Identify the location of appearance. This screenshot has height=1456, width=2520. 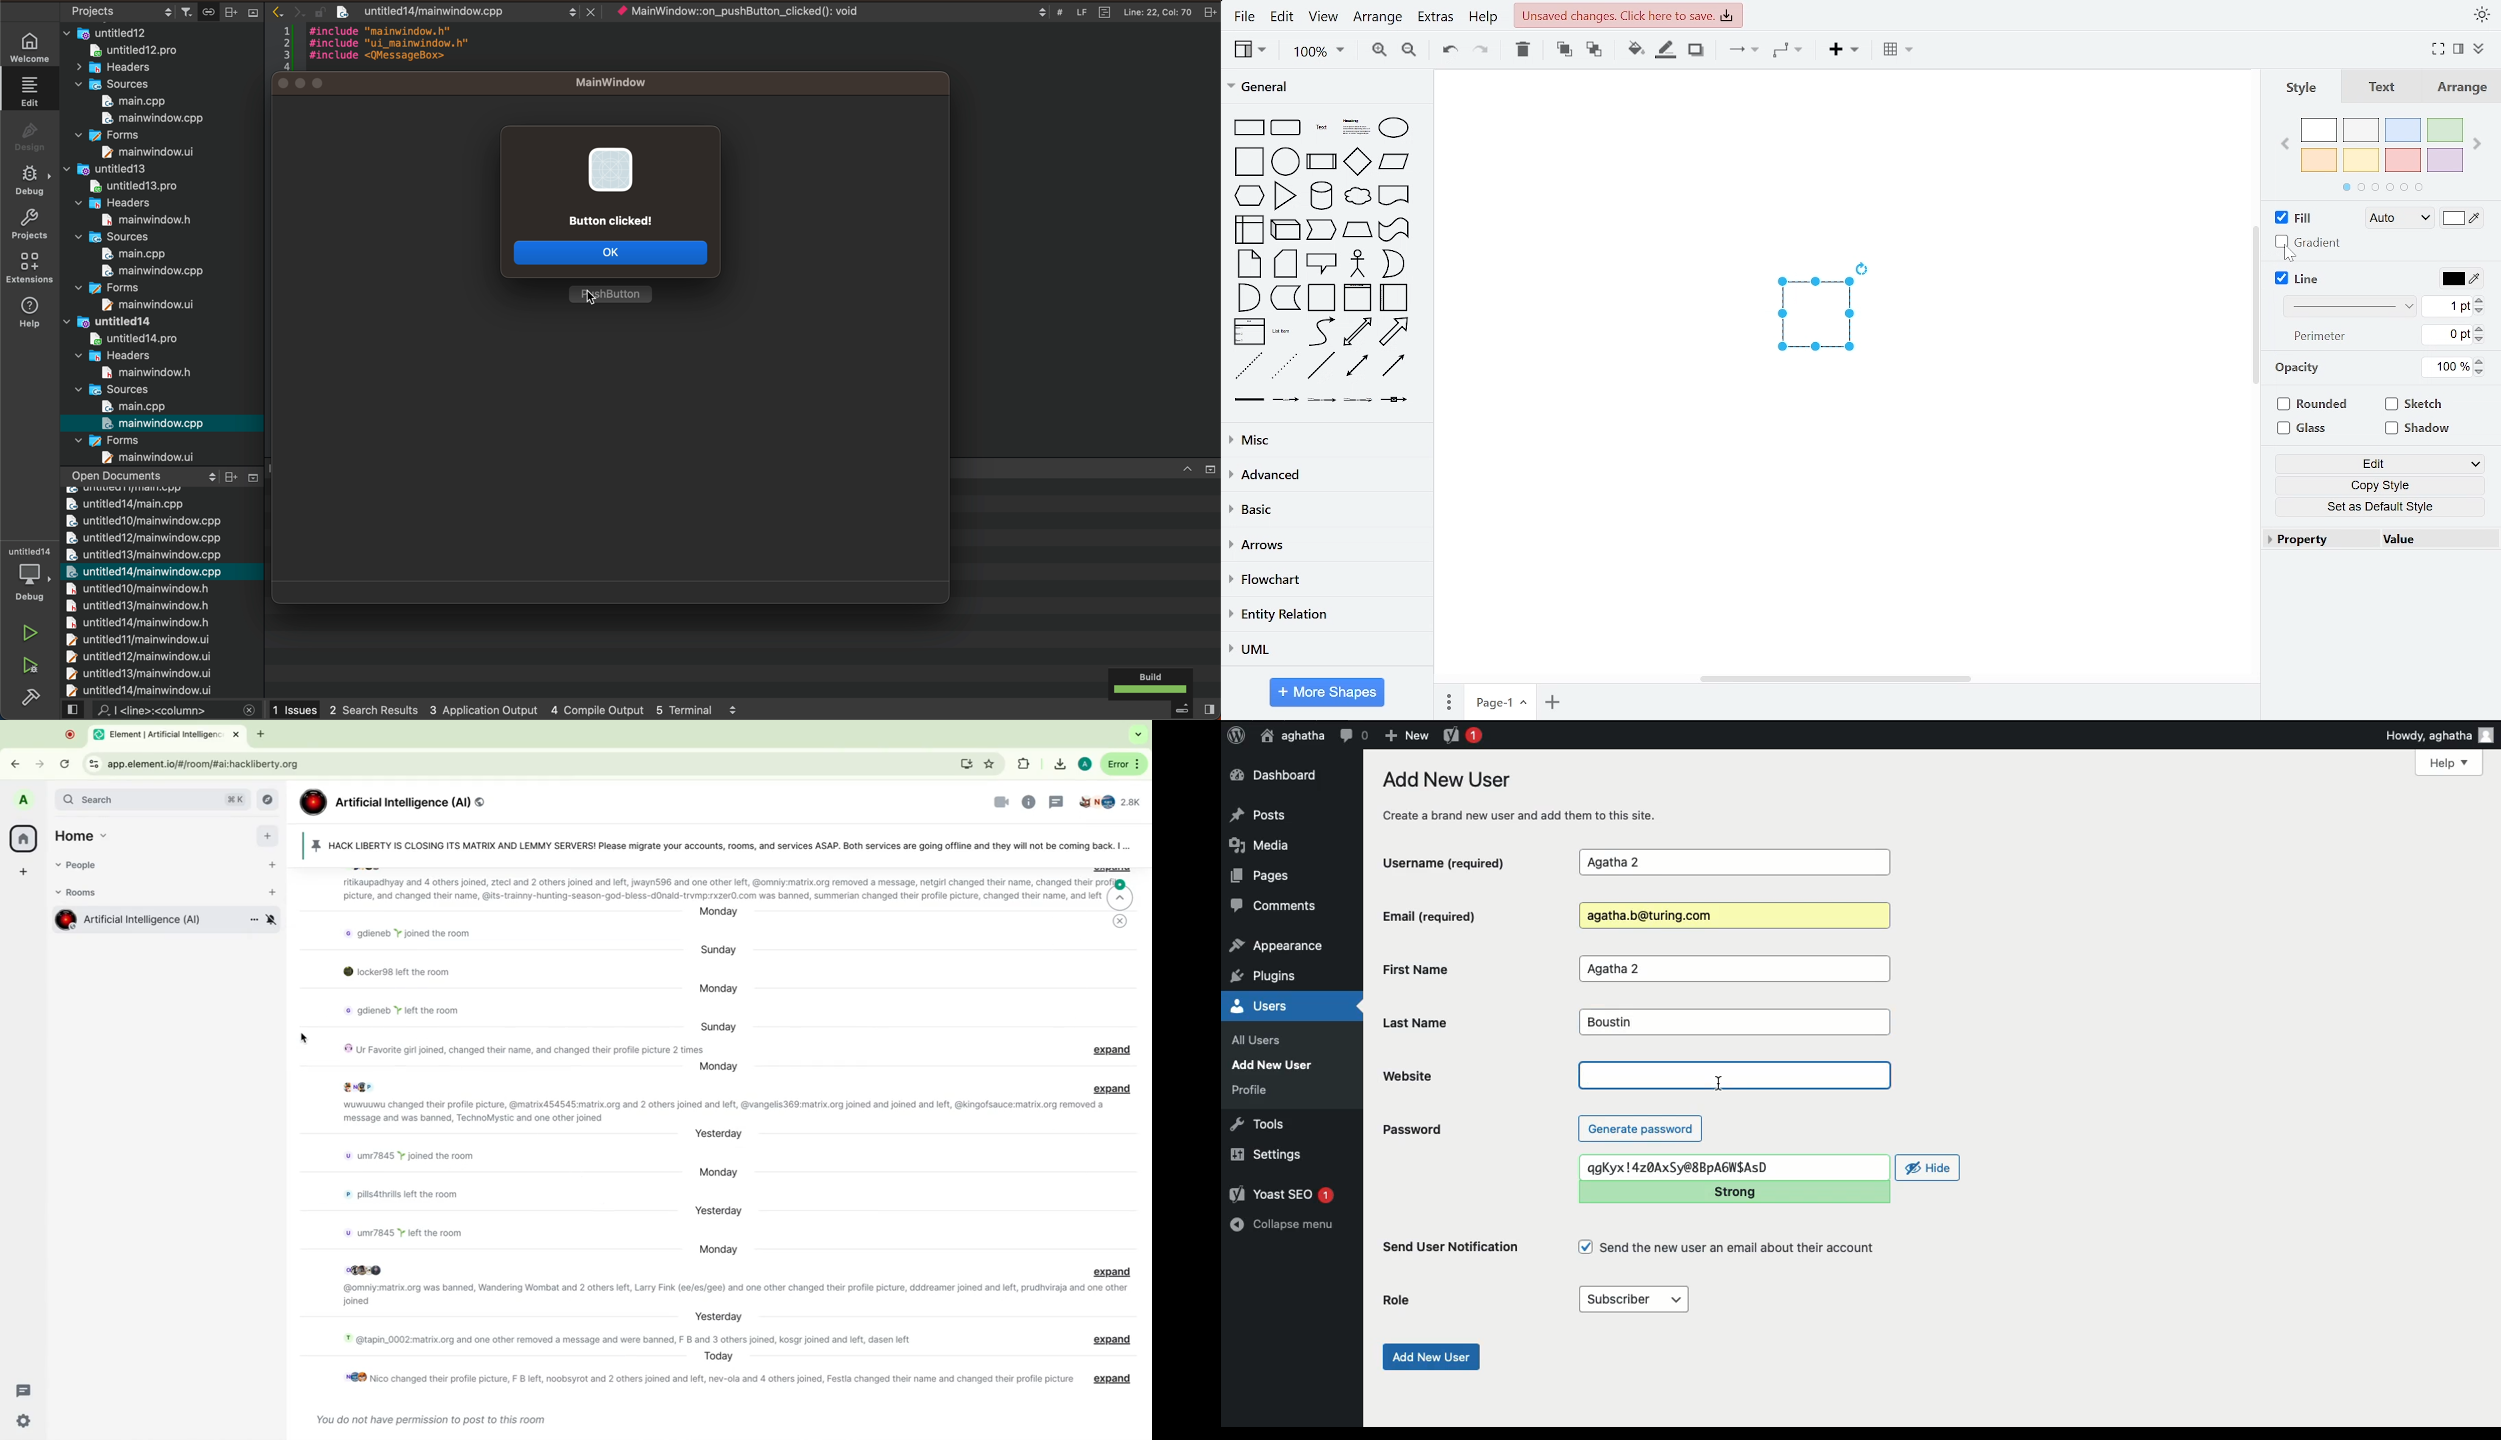
(1277, 948).